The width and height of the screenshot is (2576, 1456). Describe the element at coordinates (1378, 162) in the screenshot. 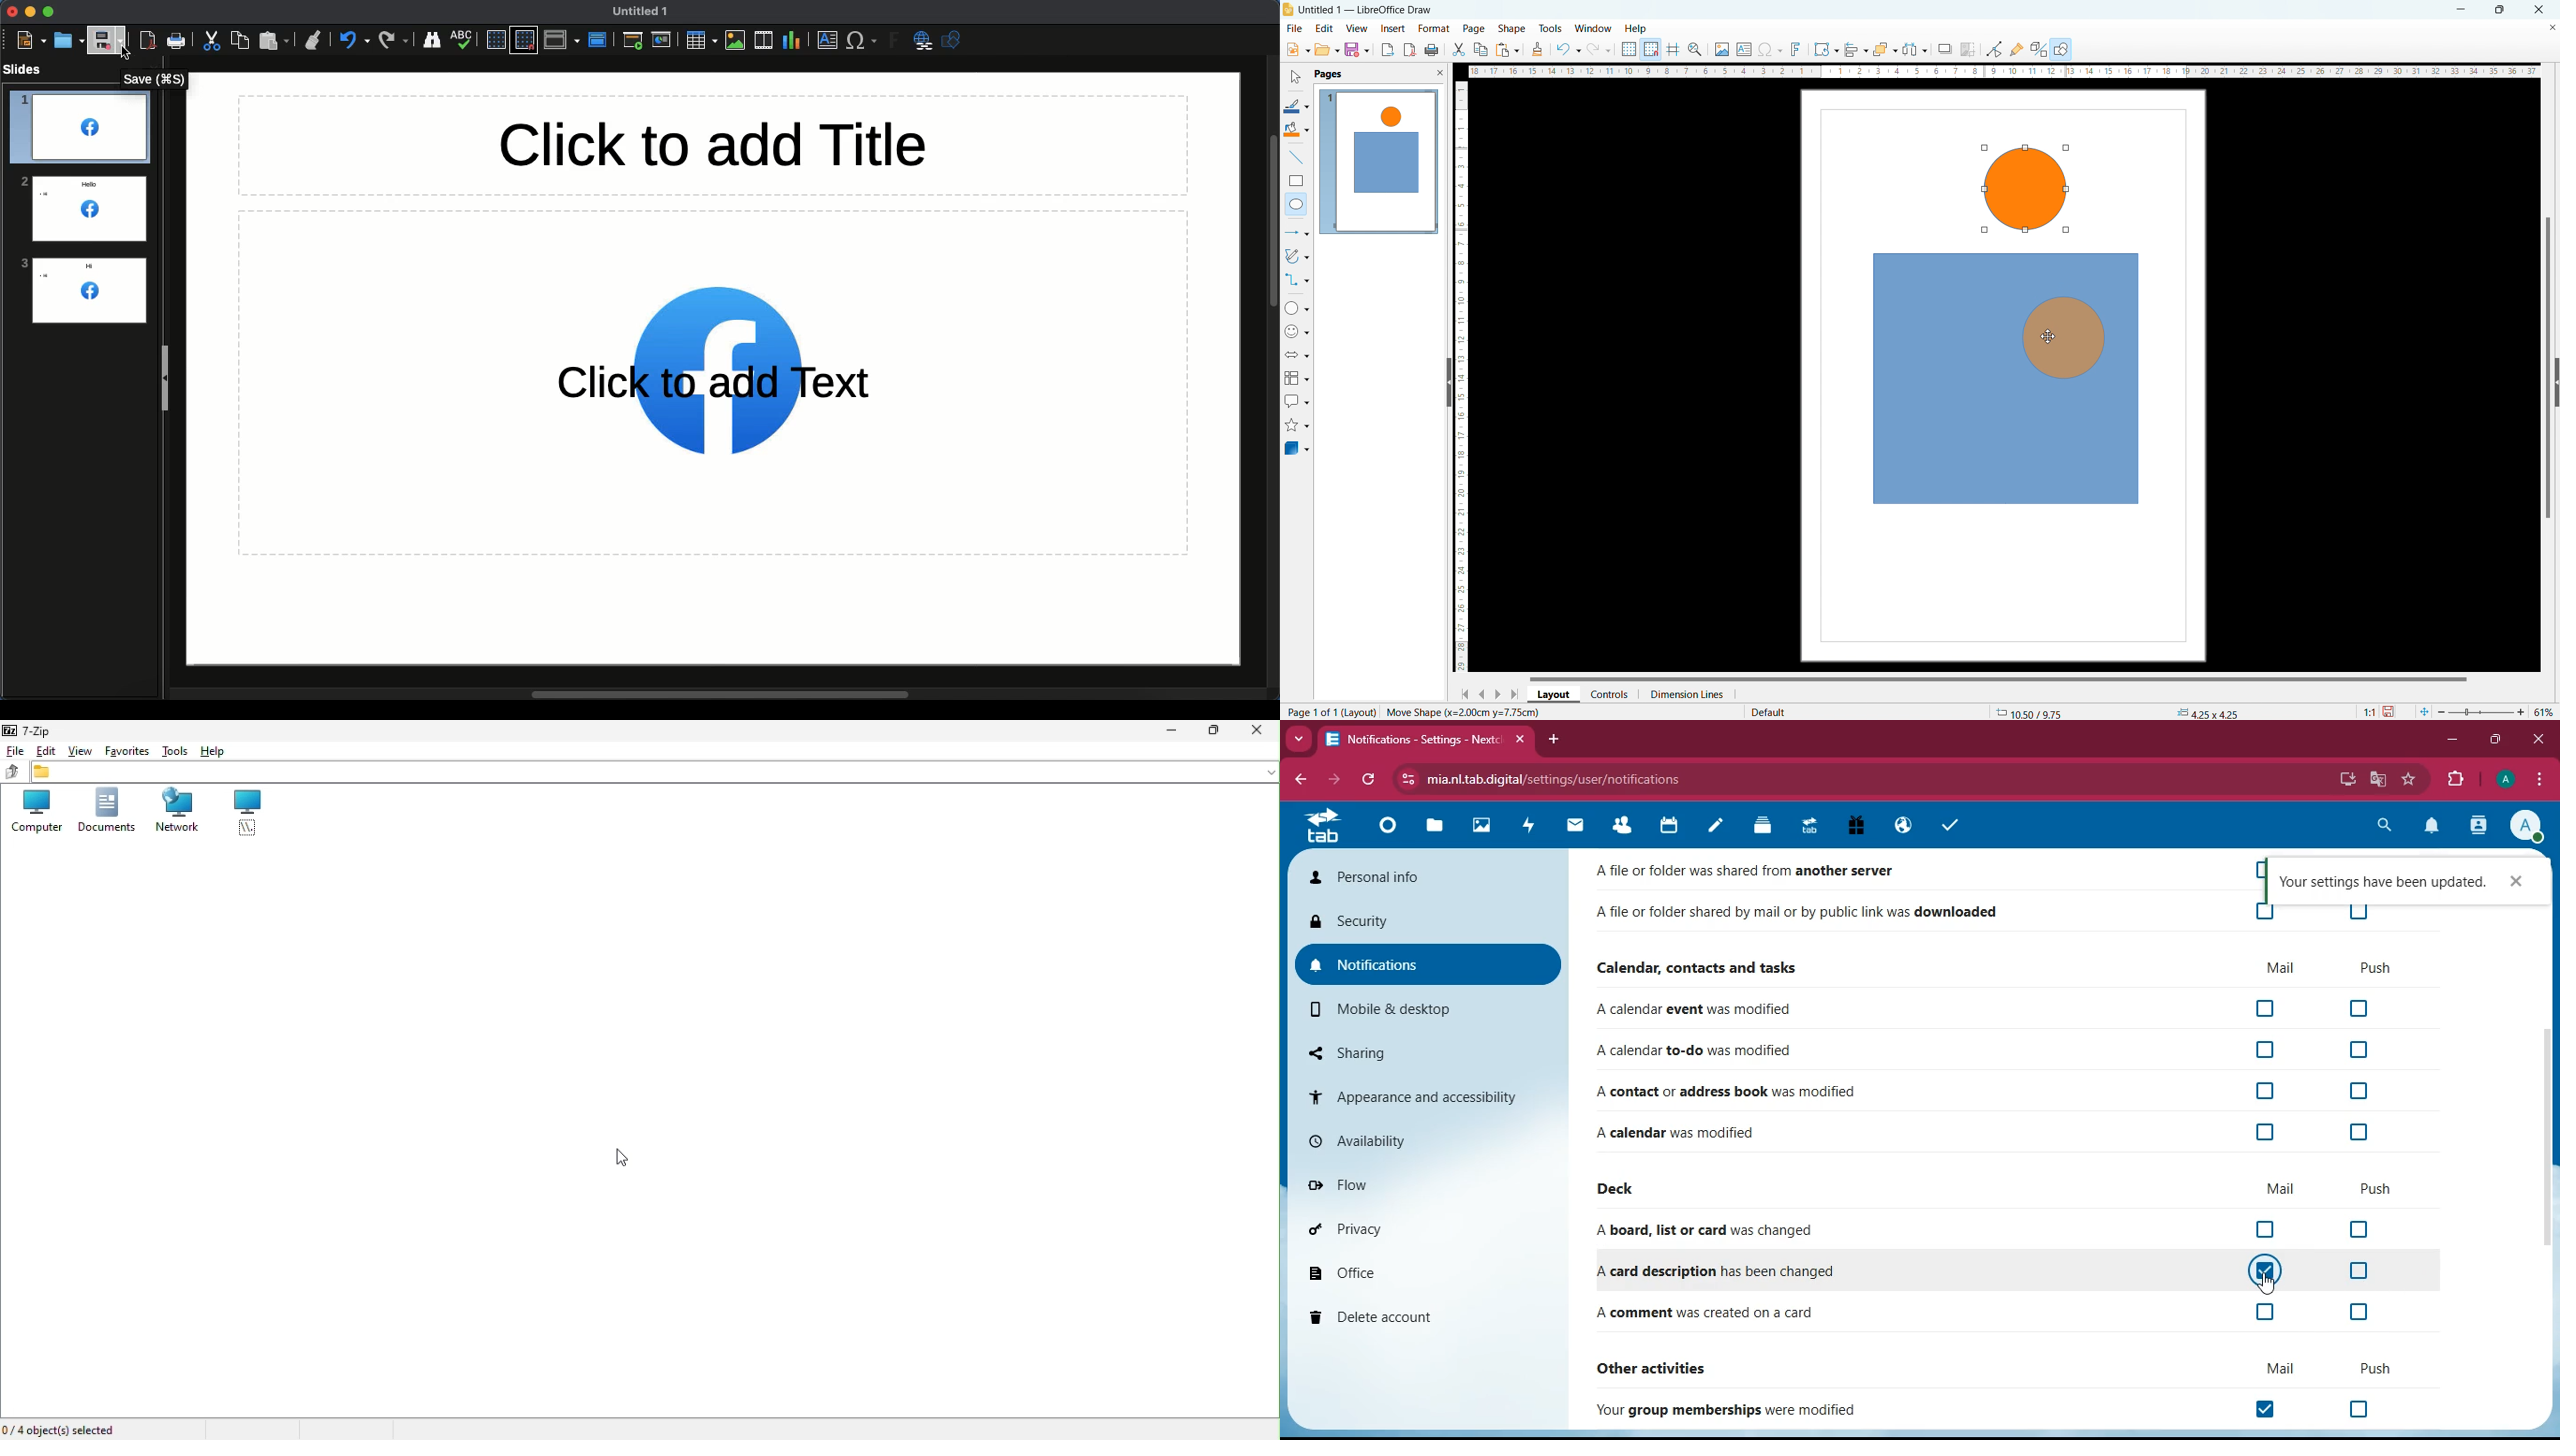

I see `page view updated` at that location.